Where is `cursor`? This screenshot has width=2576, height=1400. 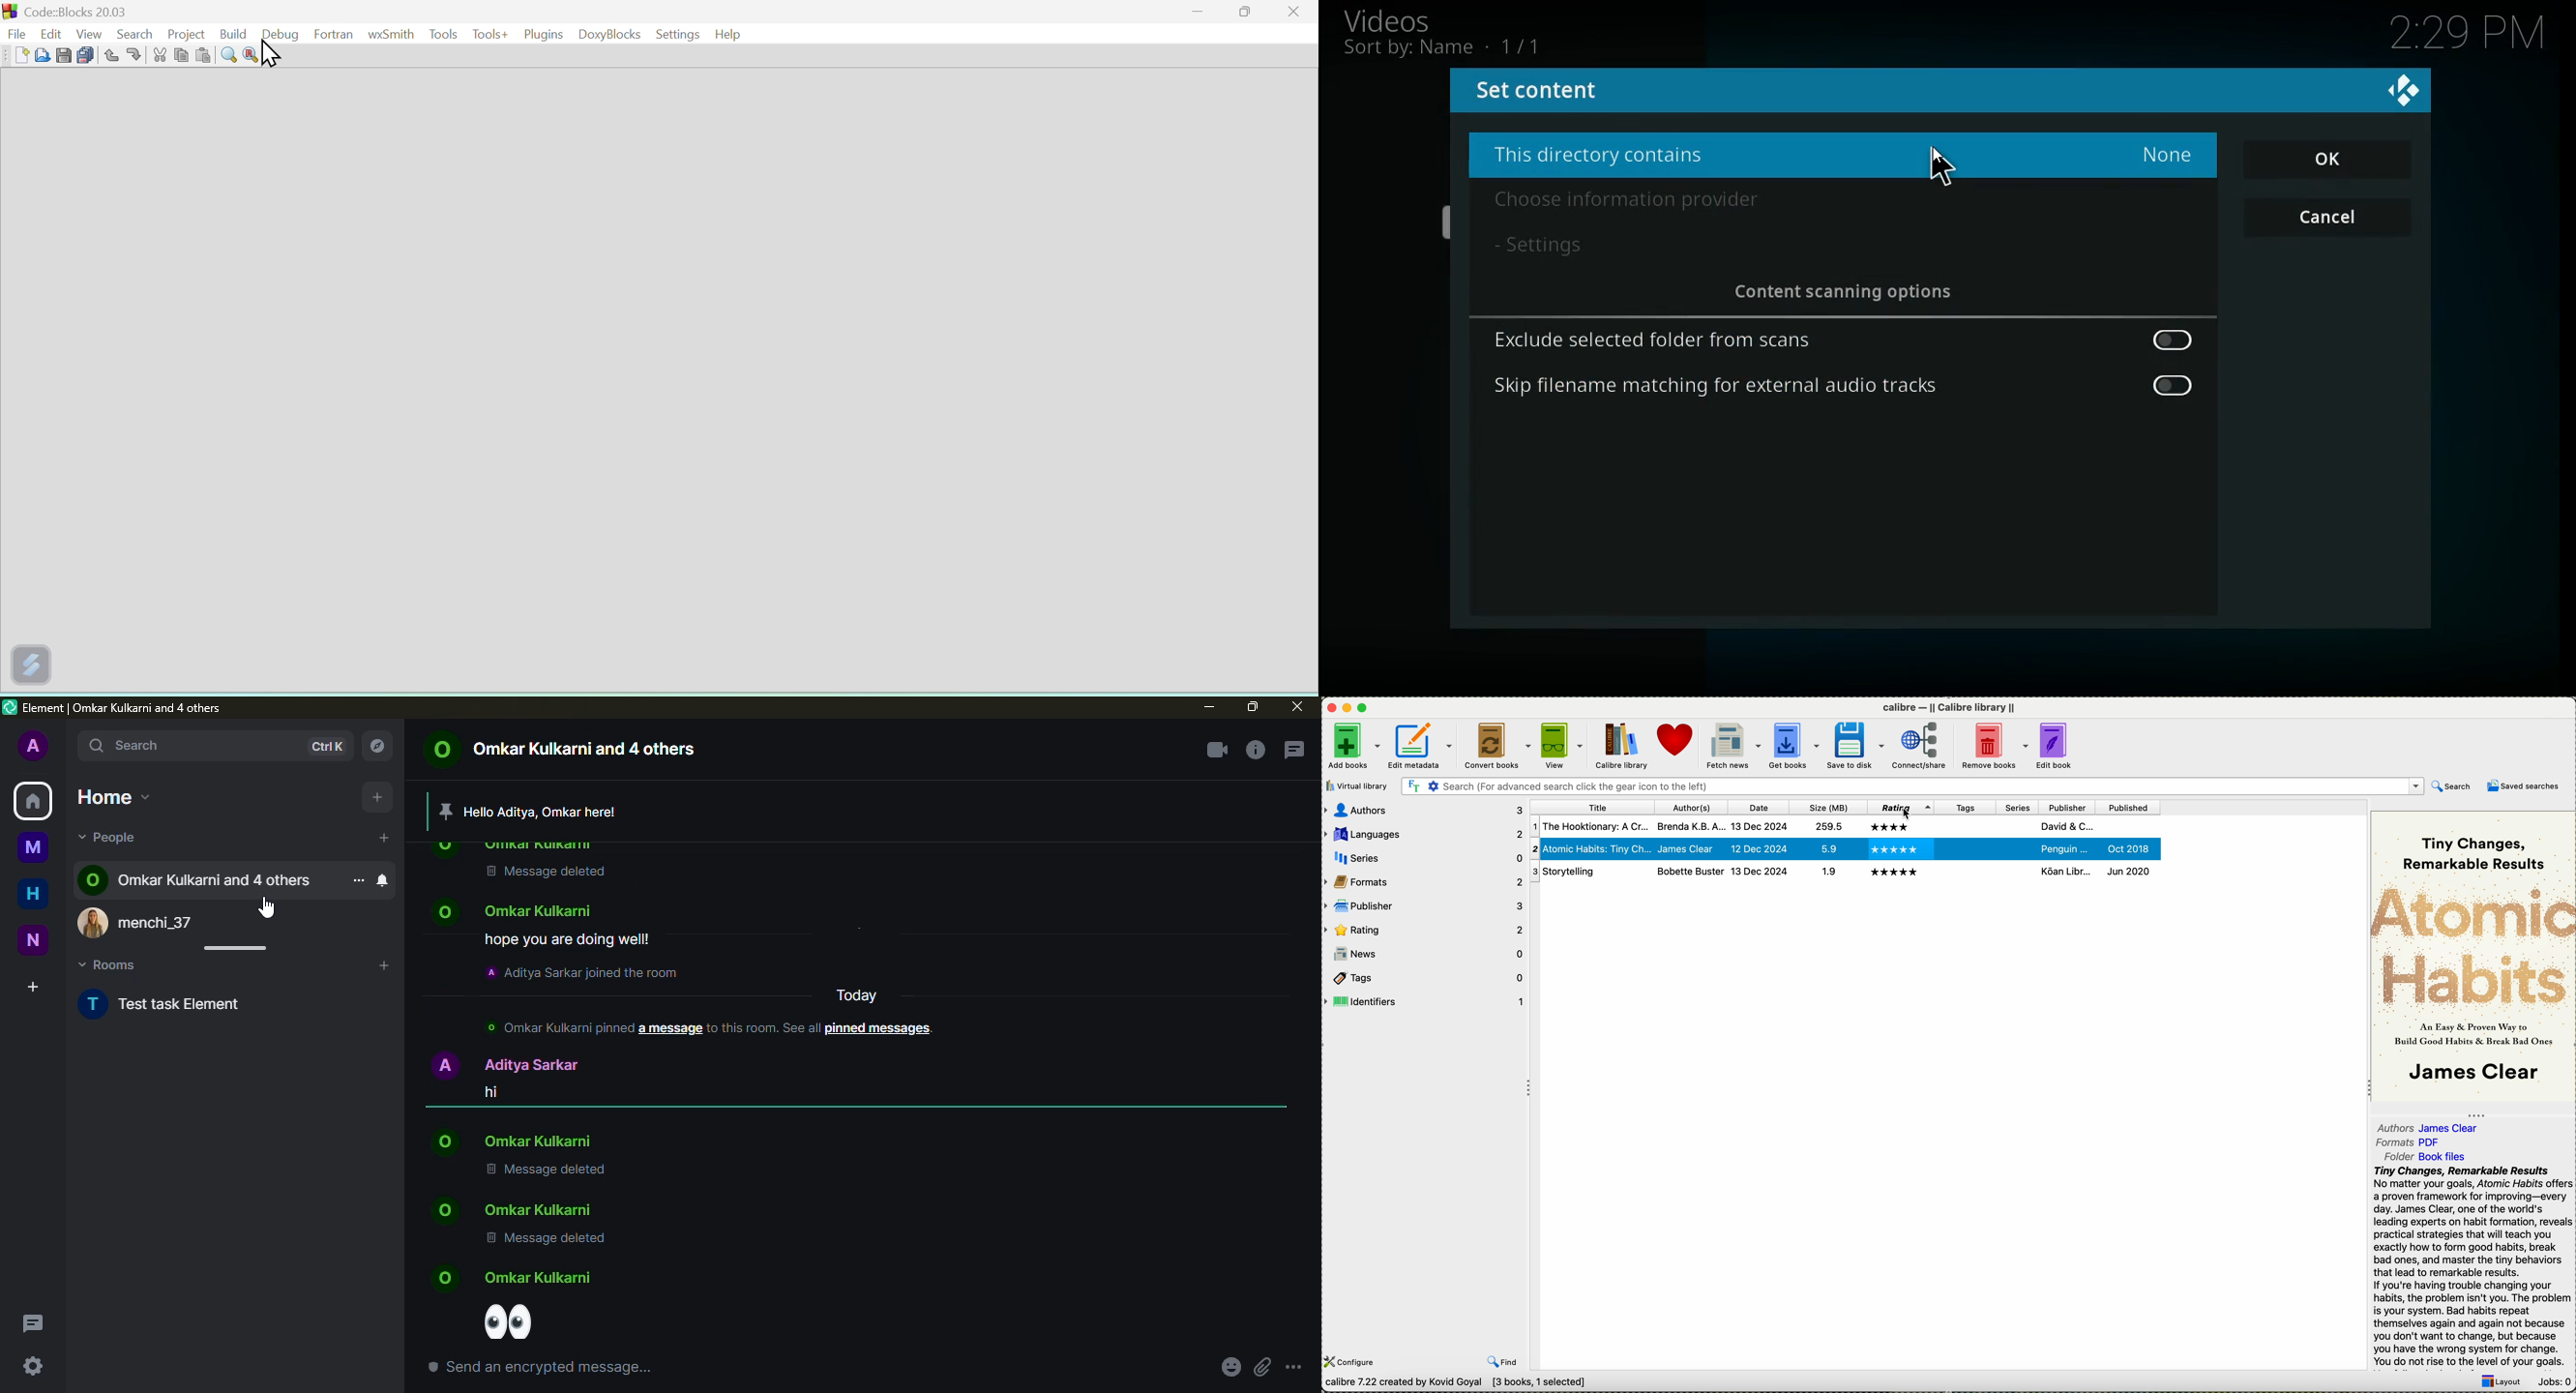
cursor is located at coordinates (269, 908).